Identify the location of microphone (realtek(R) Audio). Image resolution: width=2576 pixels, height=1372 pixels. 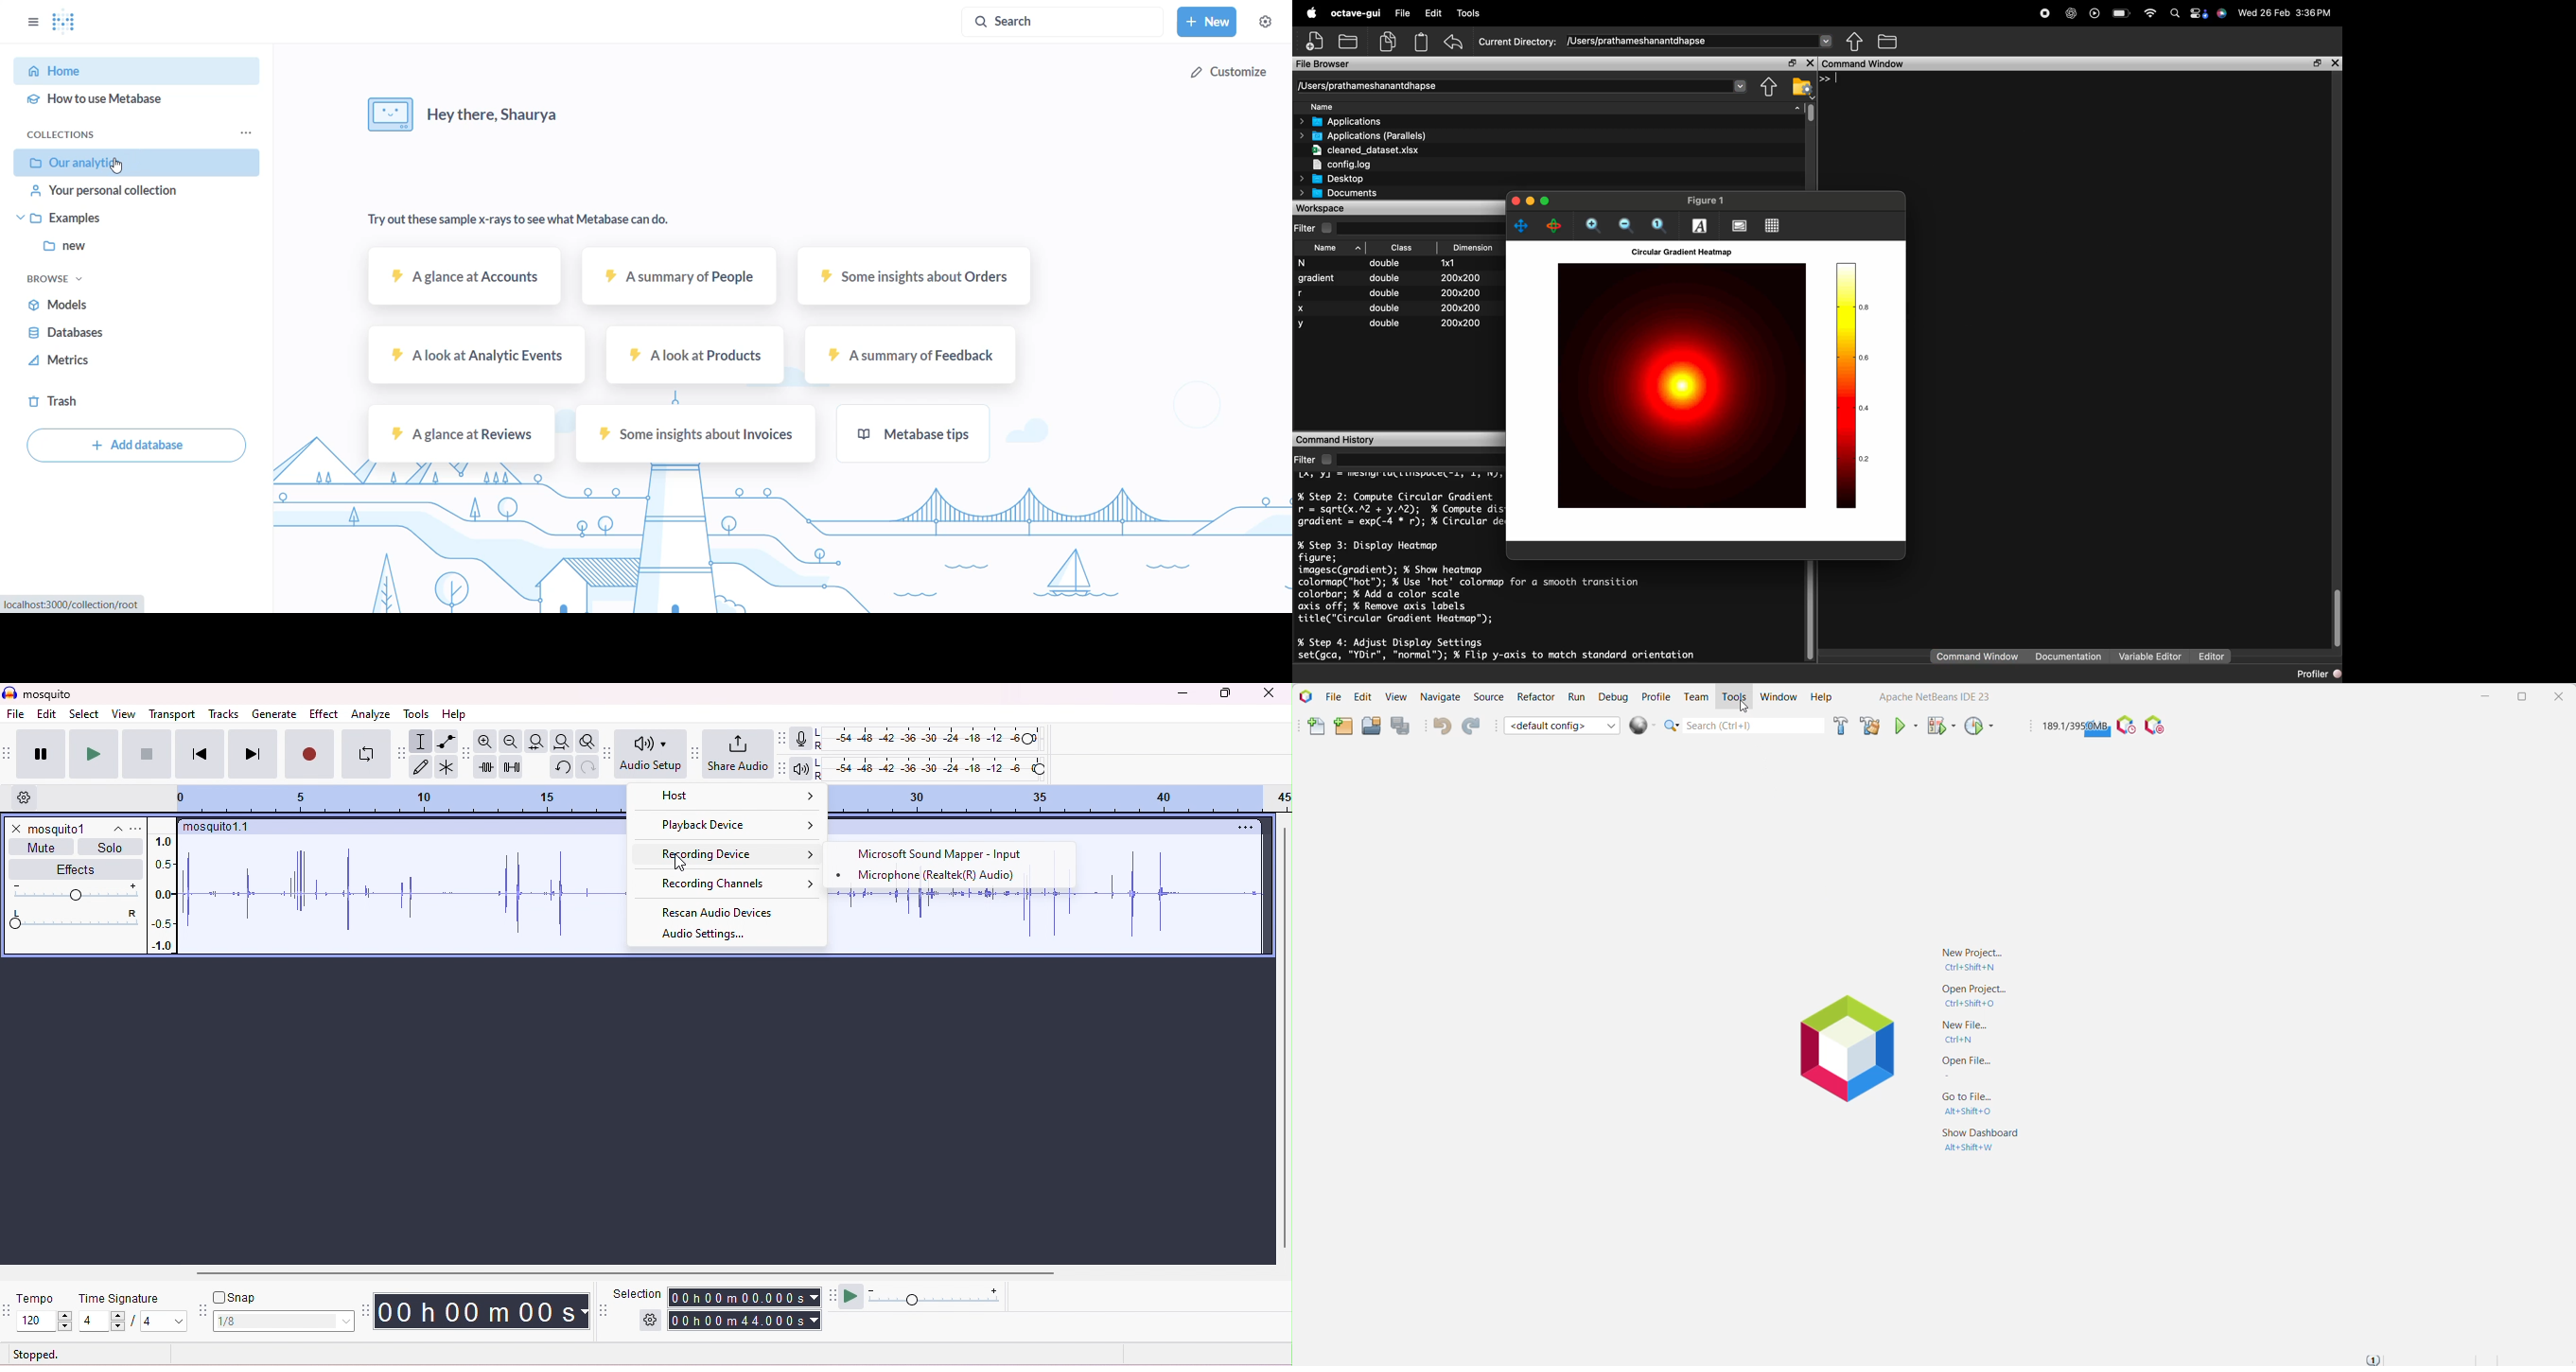
(931, 876).